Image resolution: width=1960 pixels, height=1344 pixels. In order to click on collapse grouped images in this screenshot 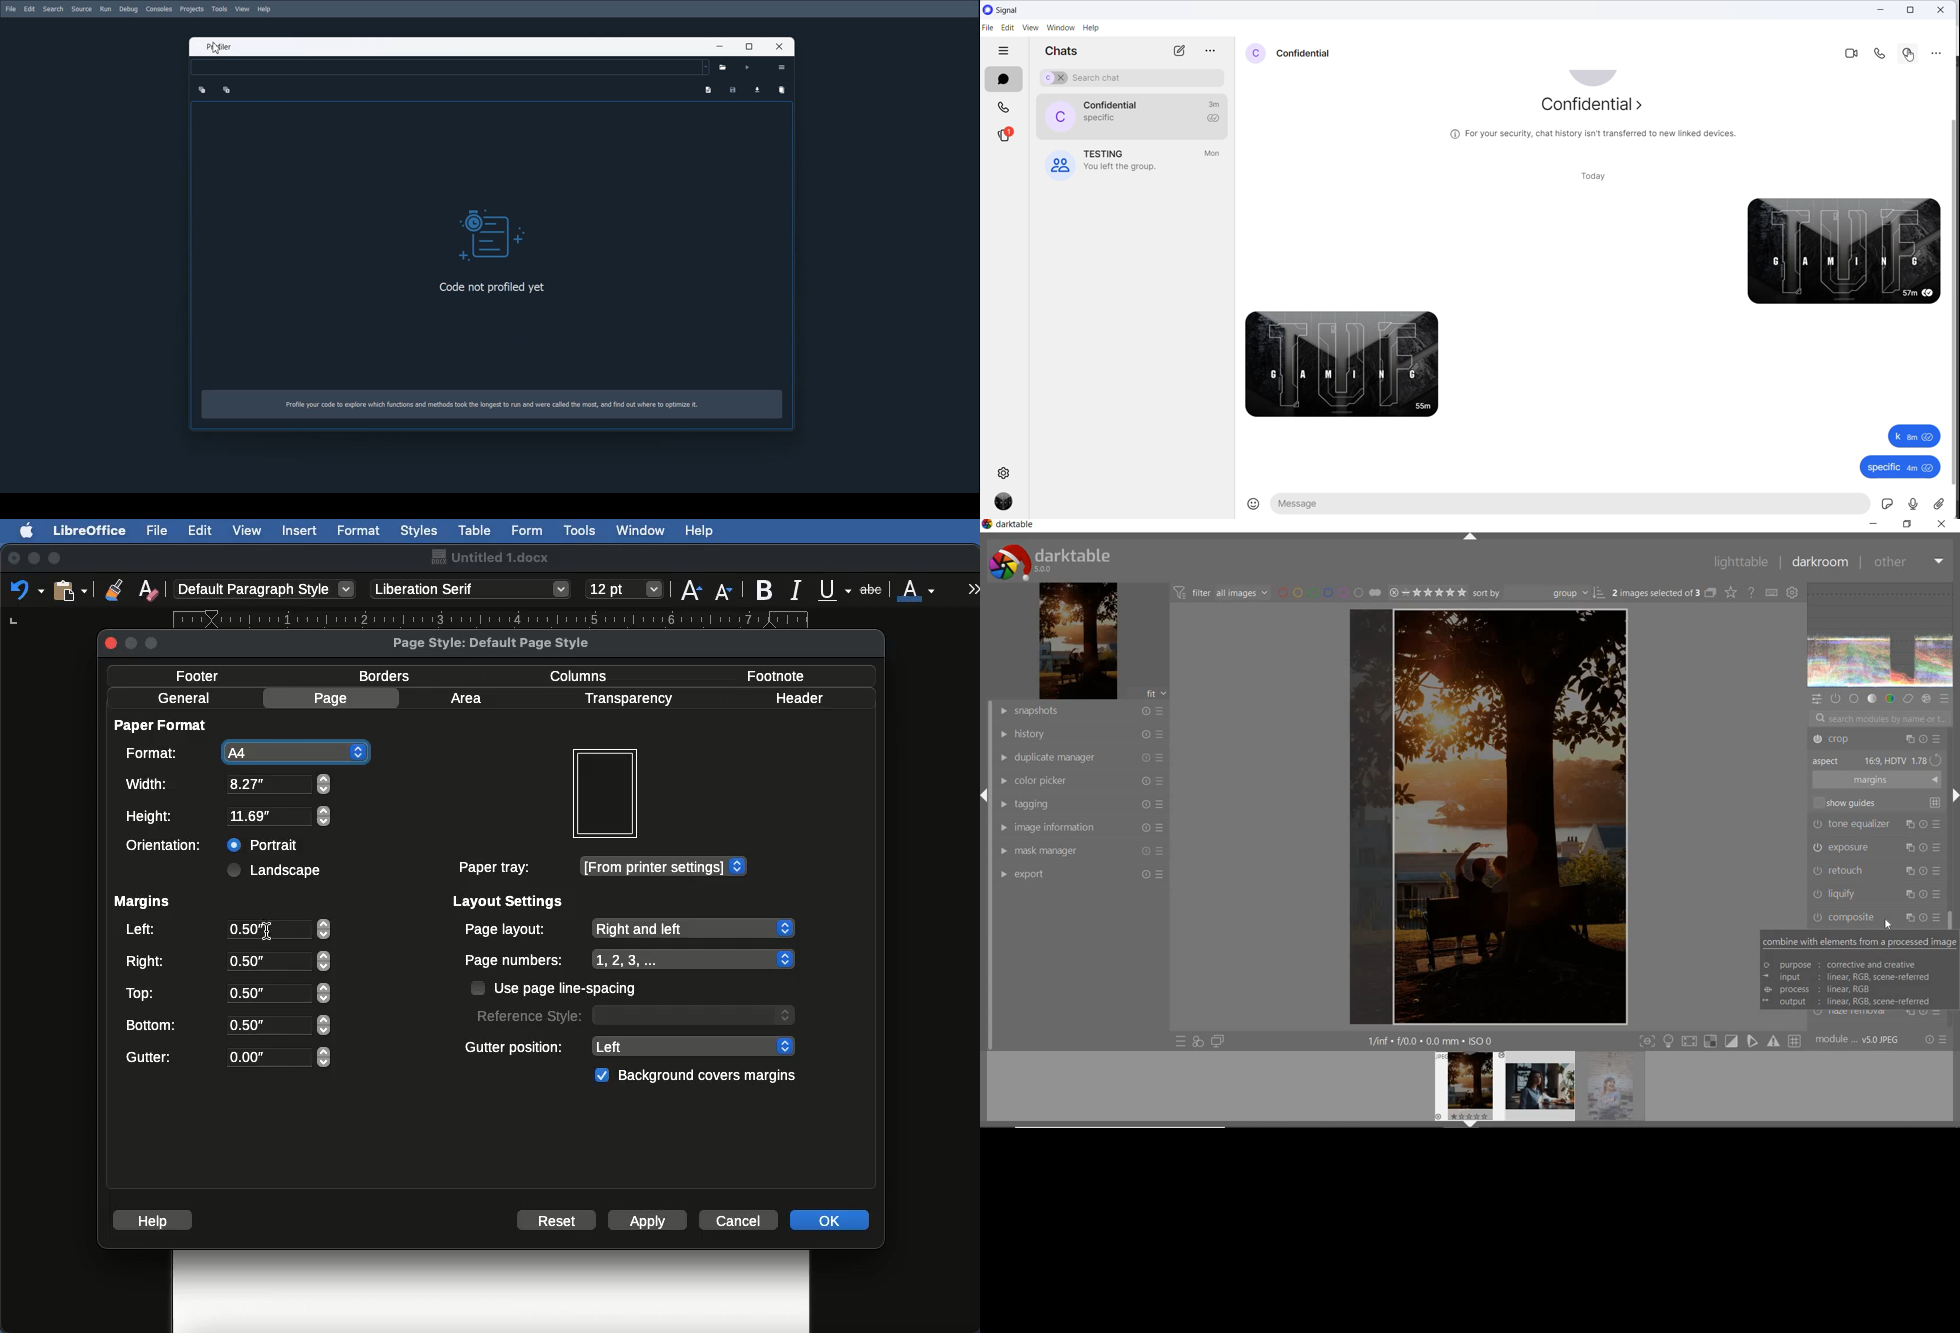, I will do `click(1710, 593)`.